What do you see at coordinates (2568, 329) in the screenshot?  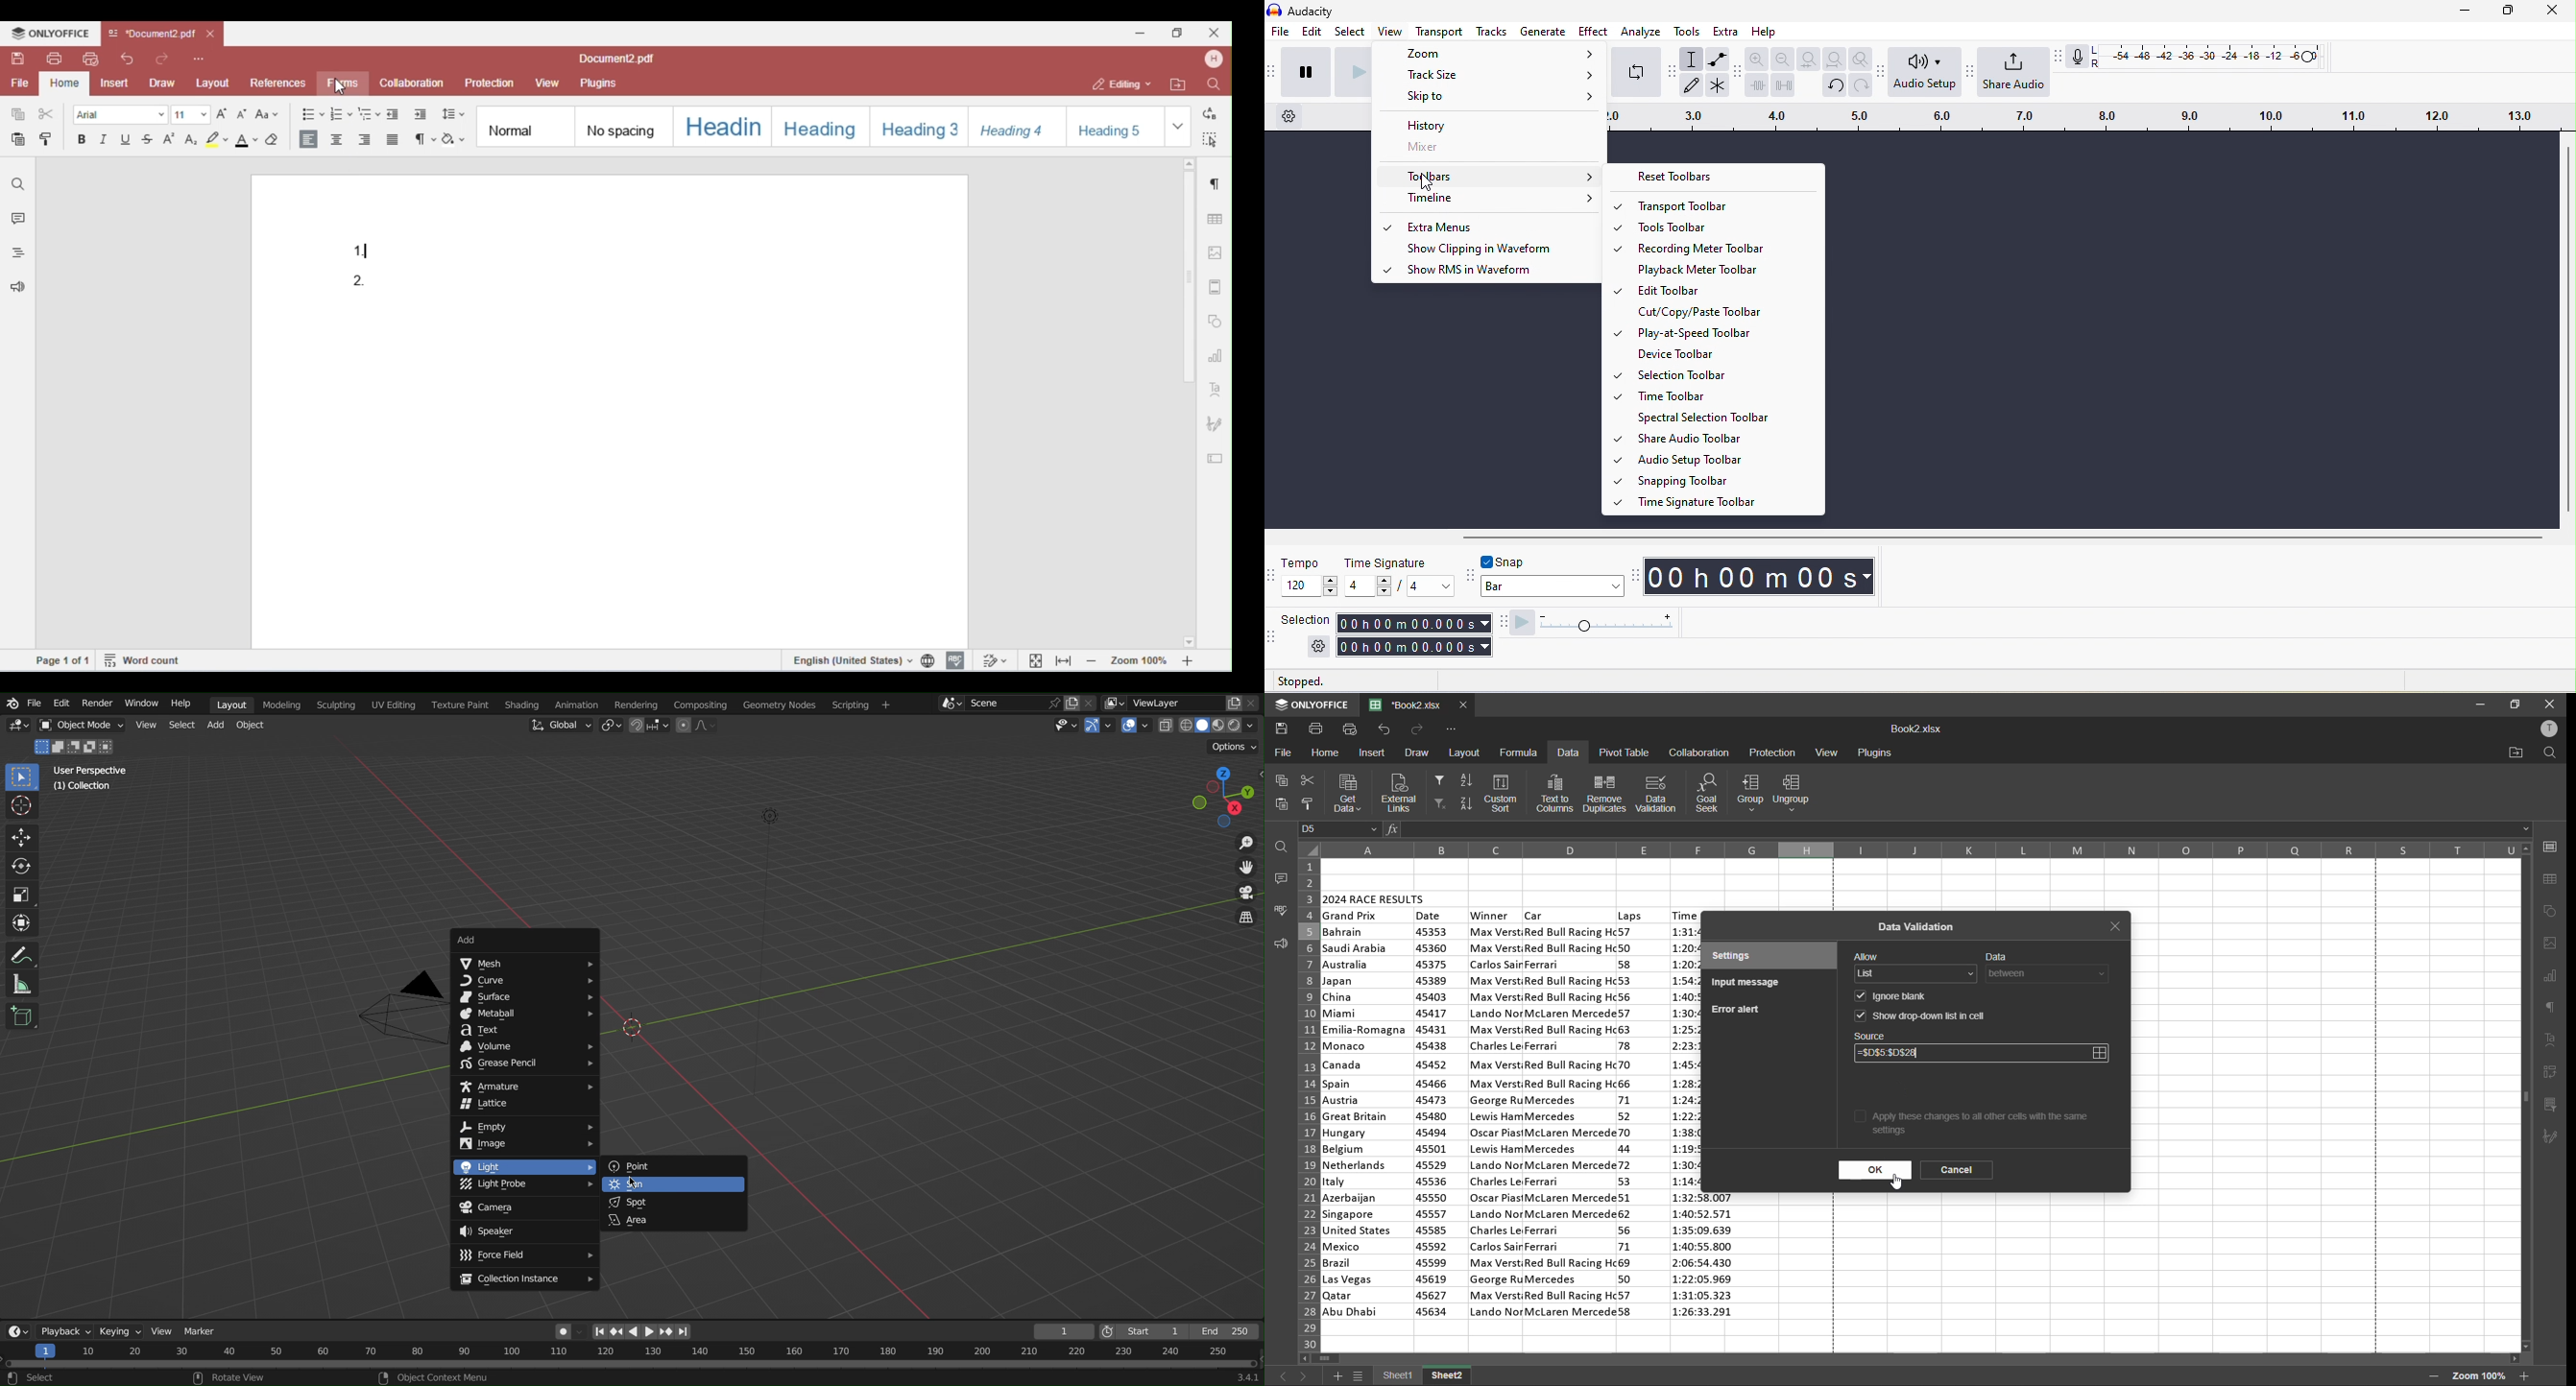 I see `vertical toolbar` at bounding box center [2568, 329].